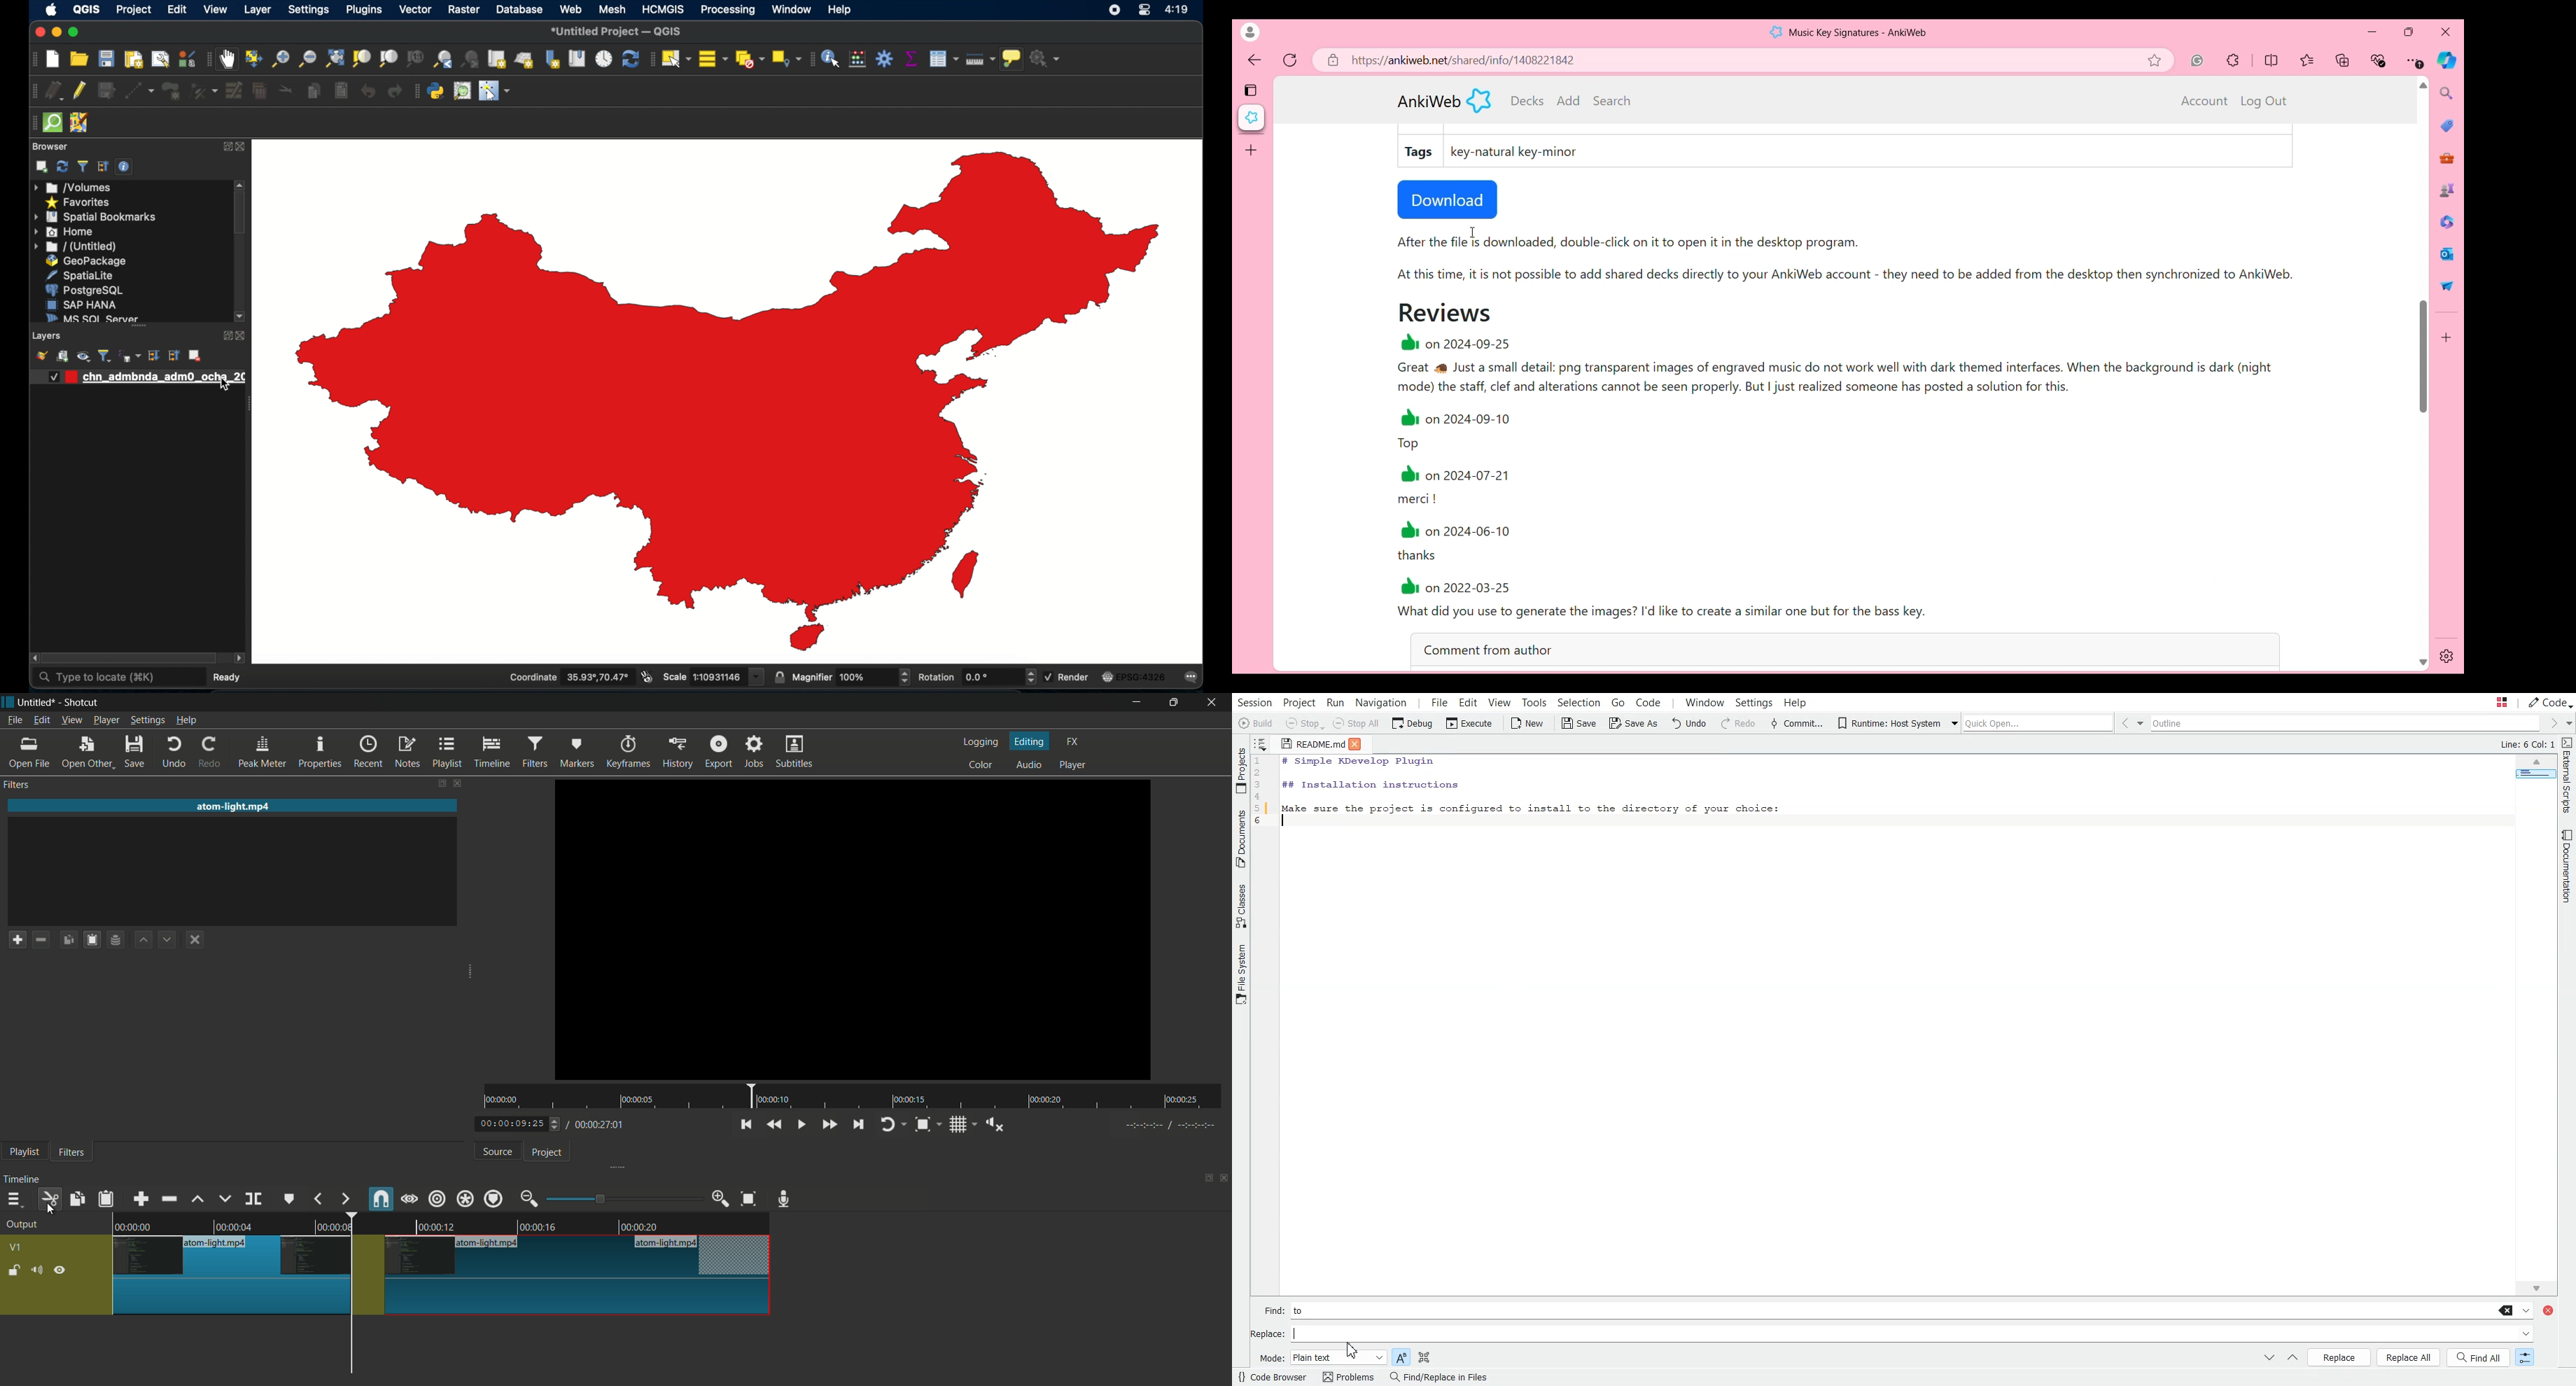 Image resolution: width=2576 pixels, height=1400 pixels. I want to click on source, so click(498, 1152).